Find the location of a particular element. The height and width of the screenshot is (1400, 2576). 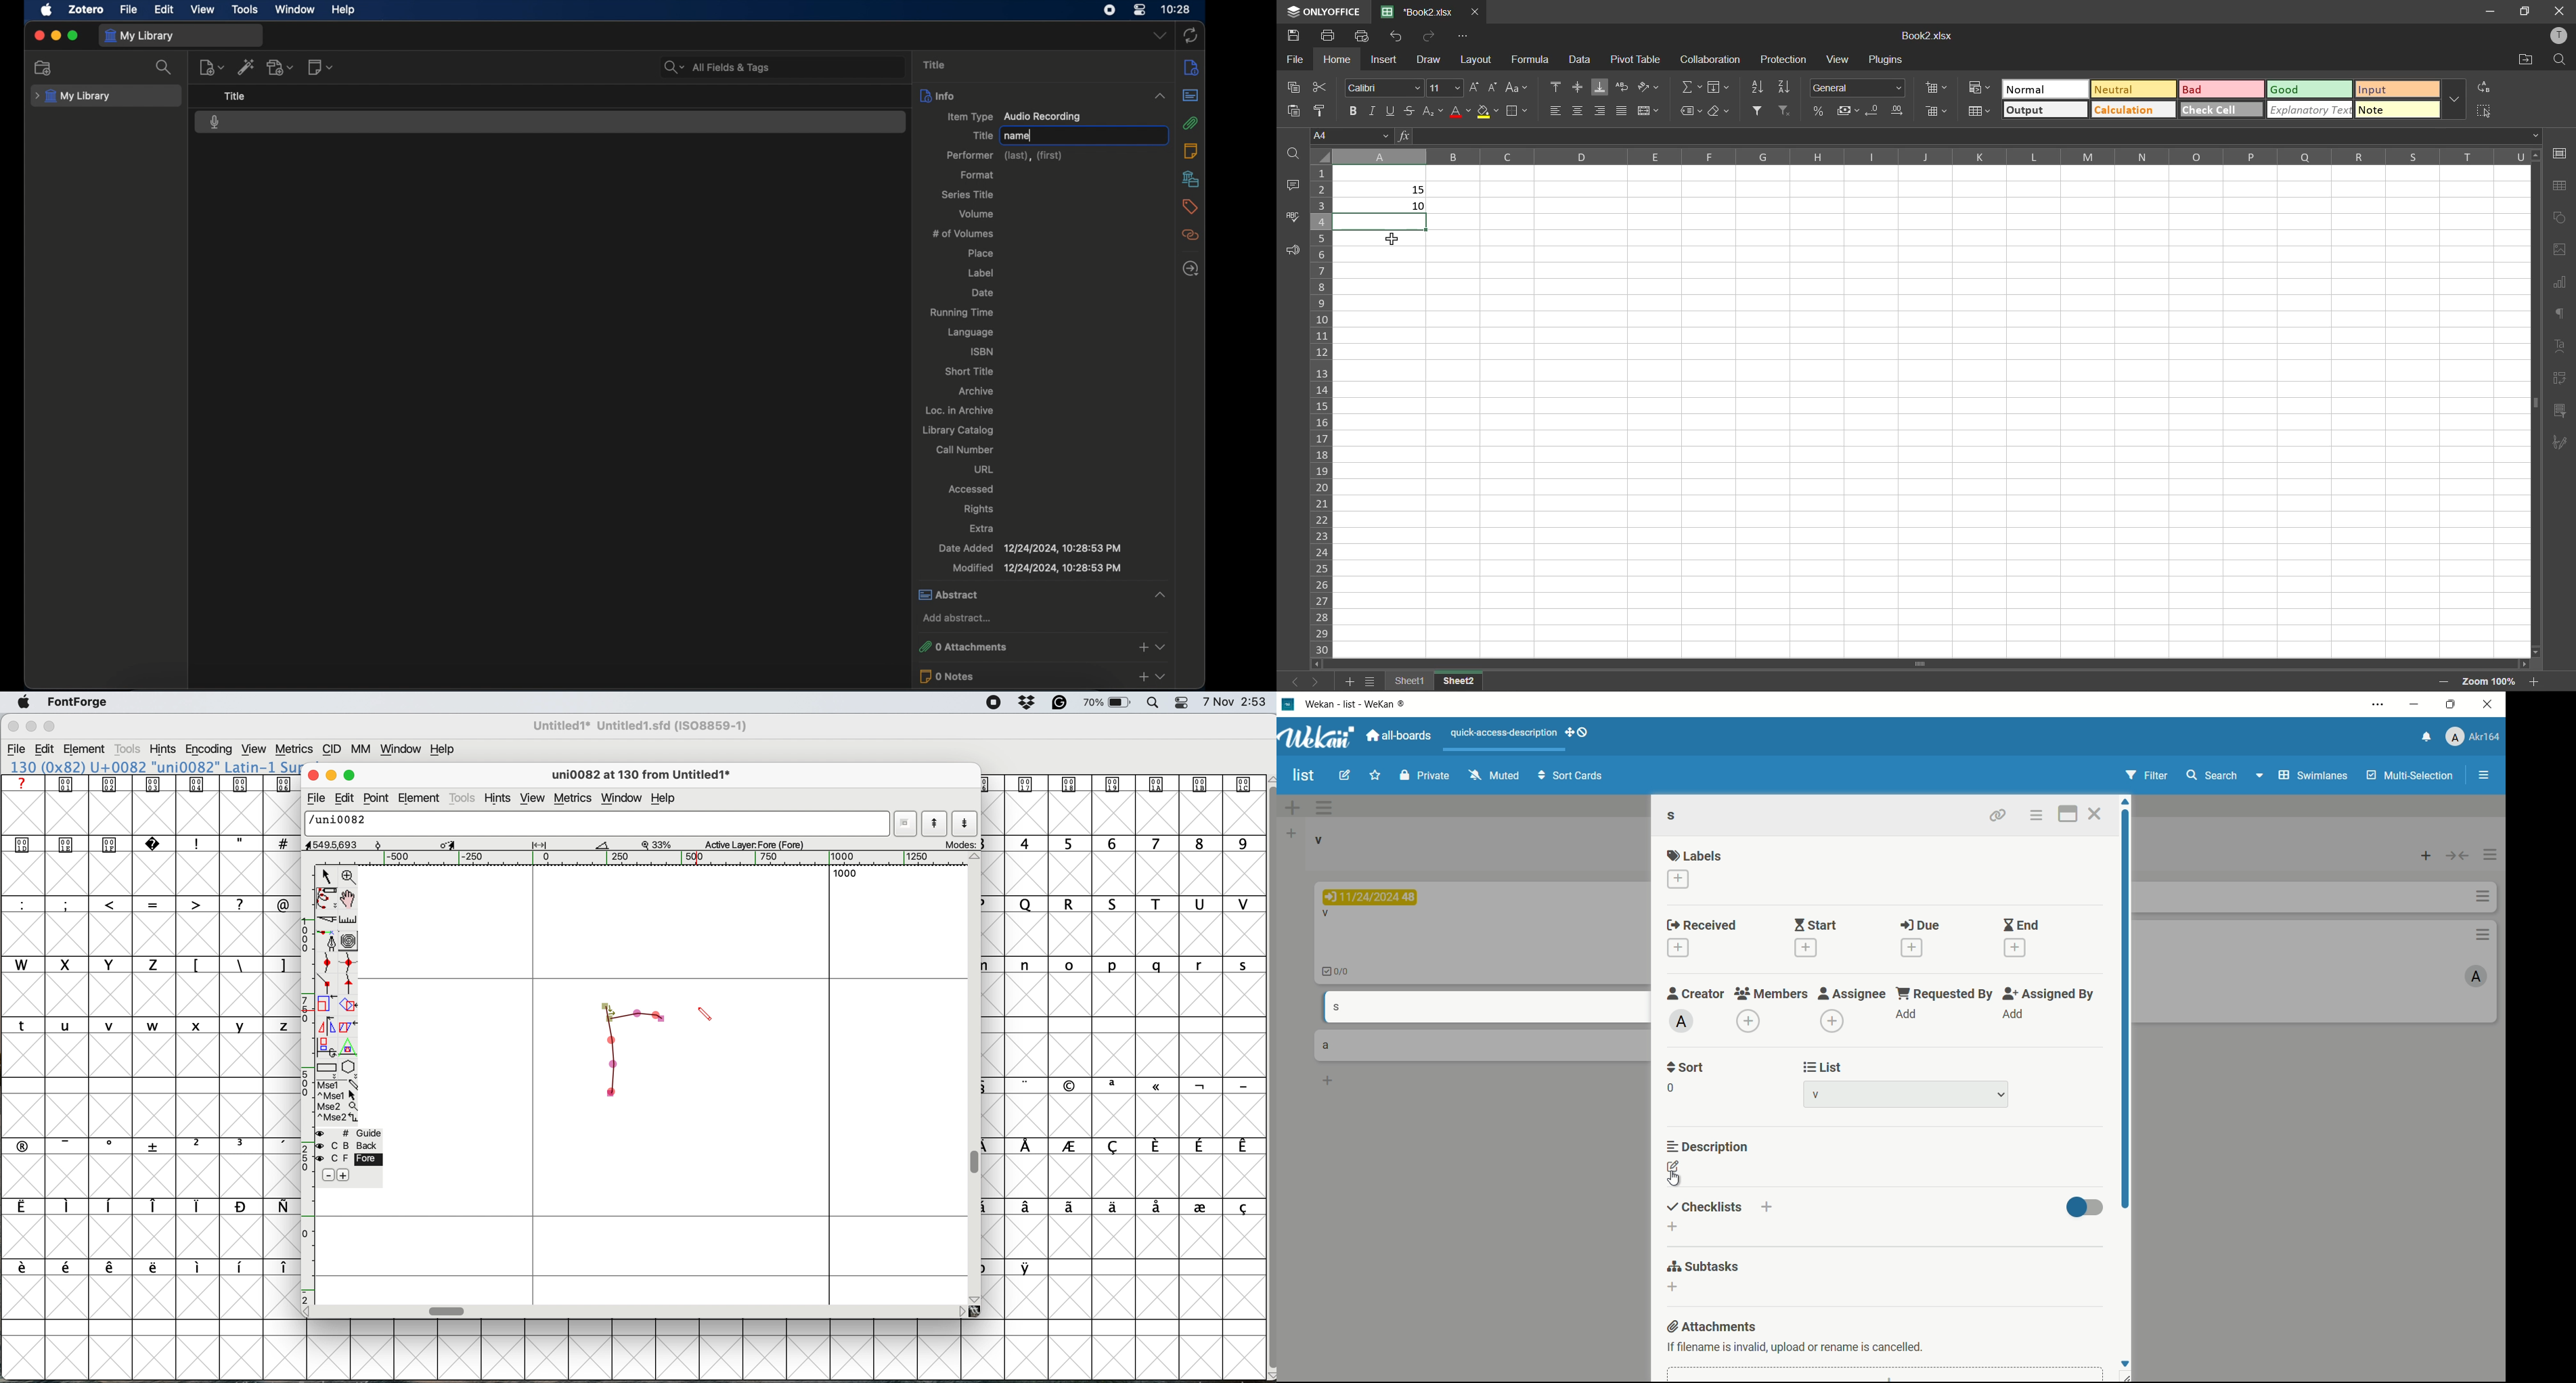

close is located at coordinates (38, 36).